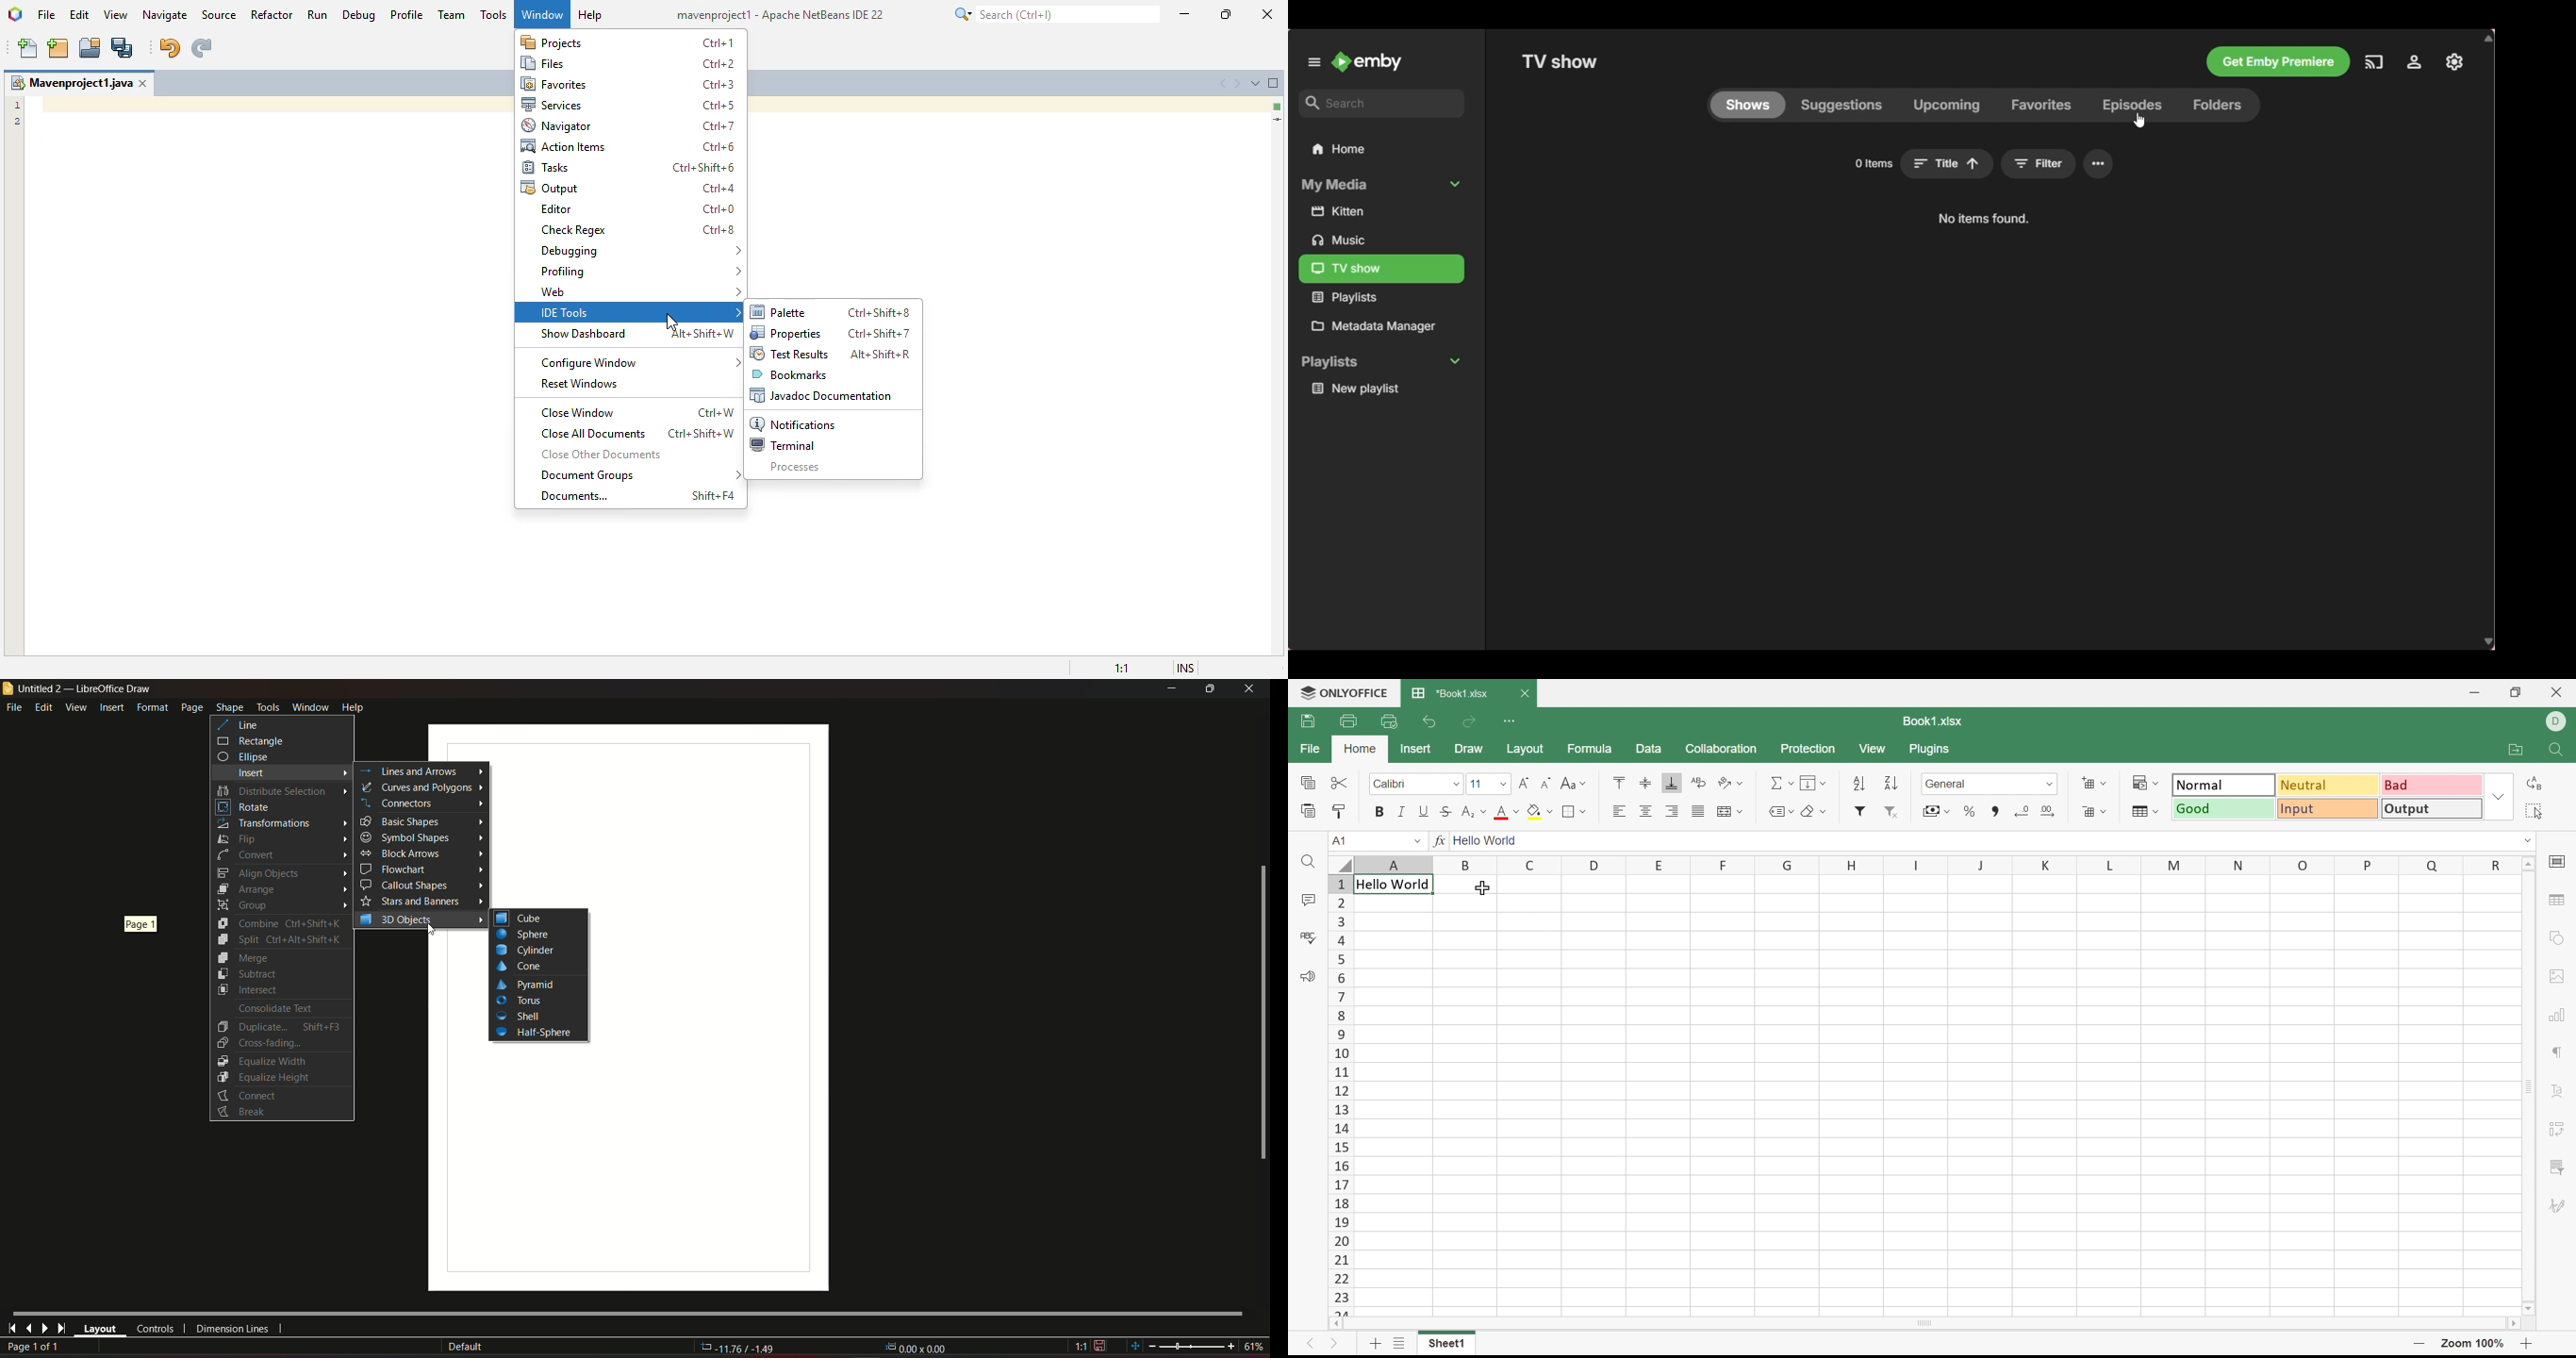 The width and height of the screenshot is (2576, 1372). Describe the element at coordinates (1984, 782) in the screenshot. I see `Number format` at that location.